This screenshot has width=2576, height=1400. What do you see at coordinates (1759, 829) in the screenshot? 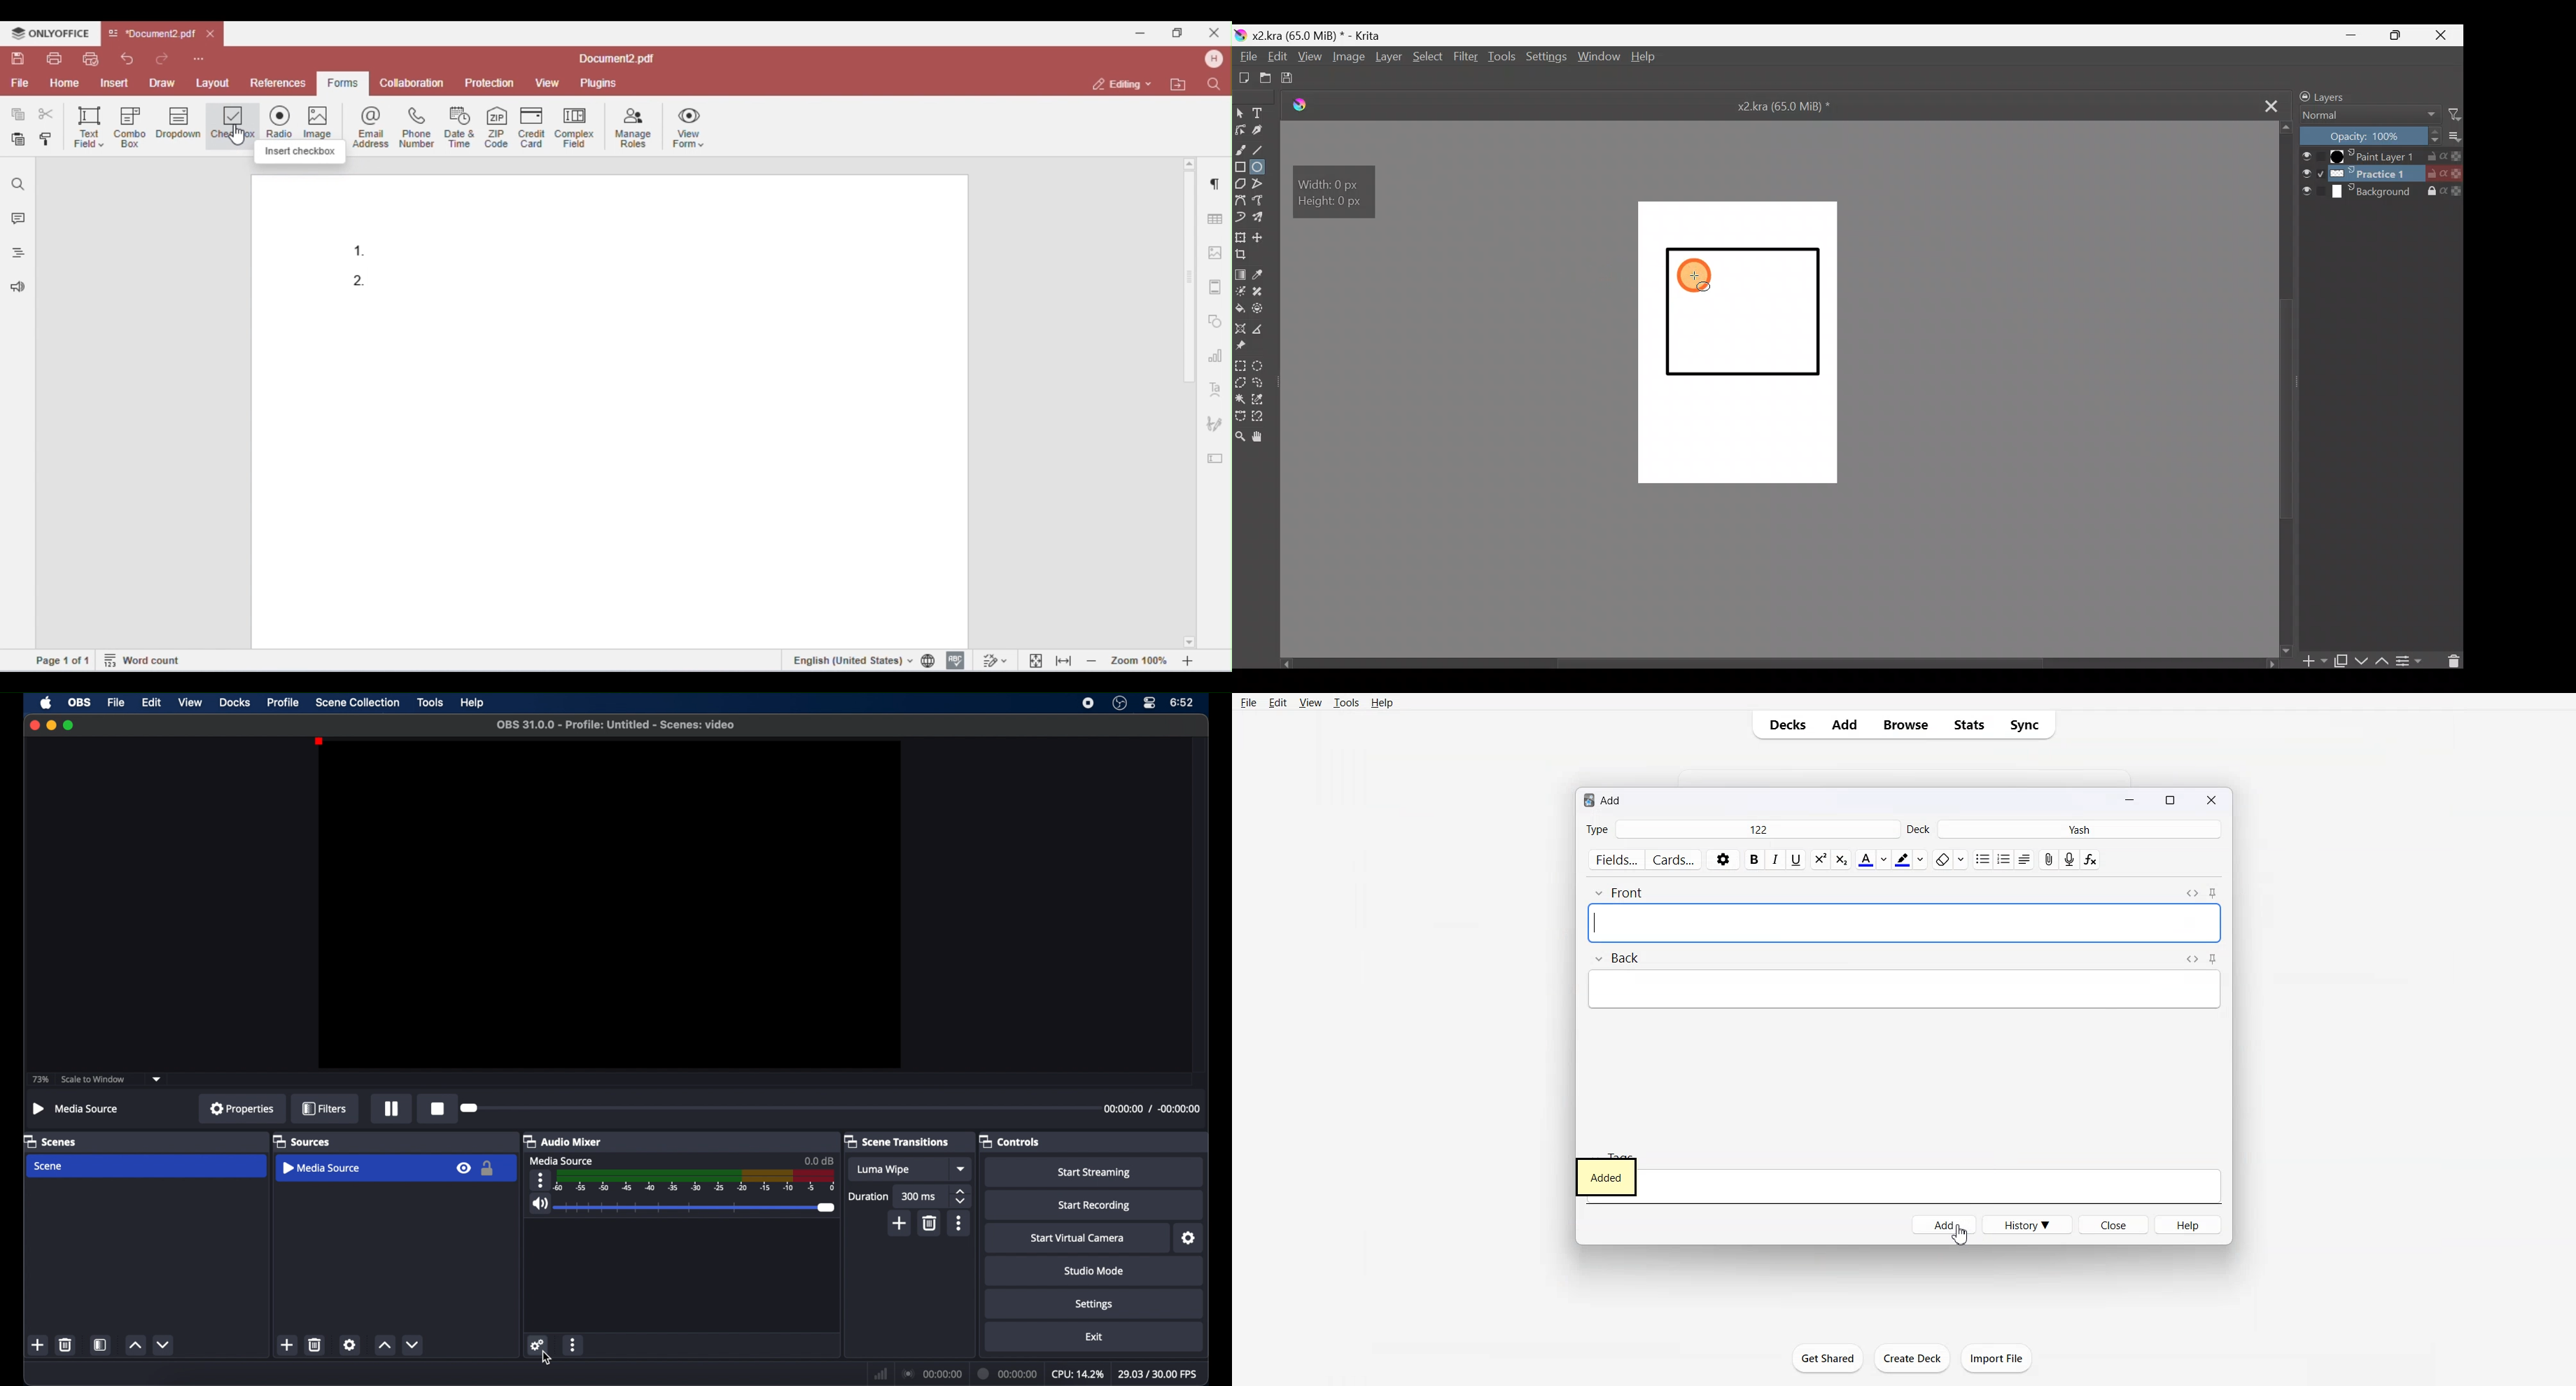
I see `122` at bounding box center [1759, 829].